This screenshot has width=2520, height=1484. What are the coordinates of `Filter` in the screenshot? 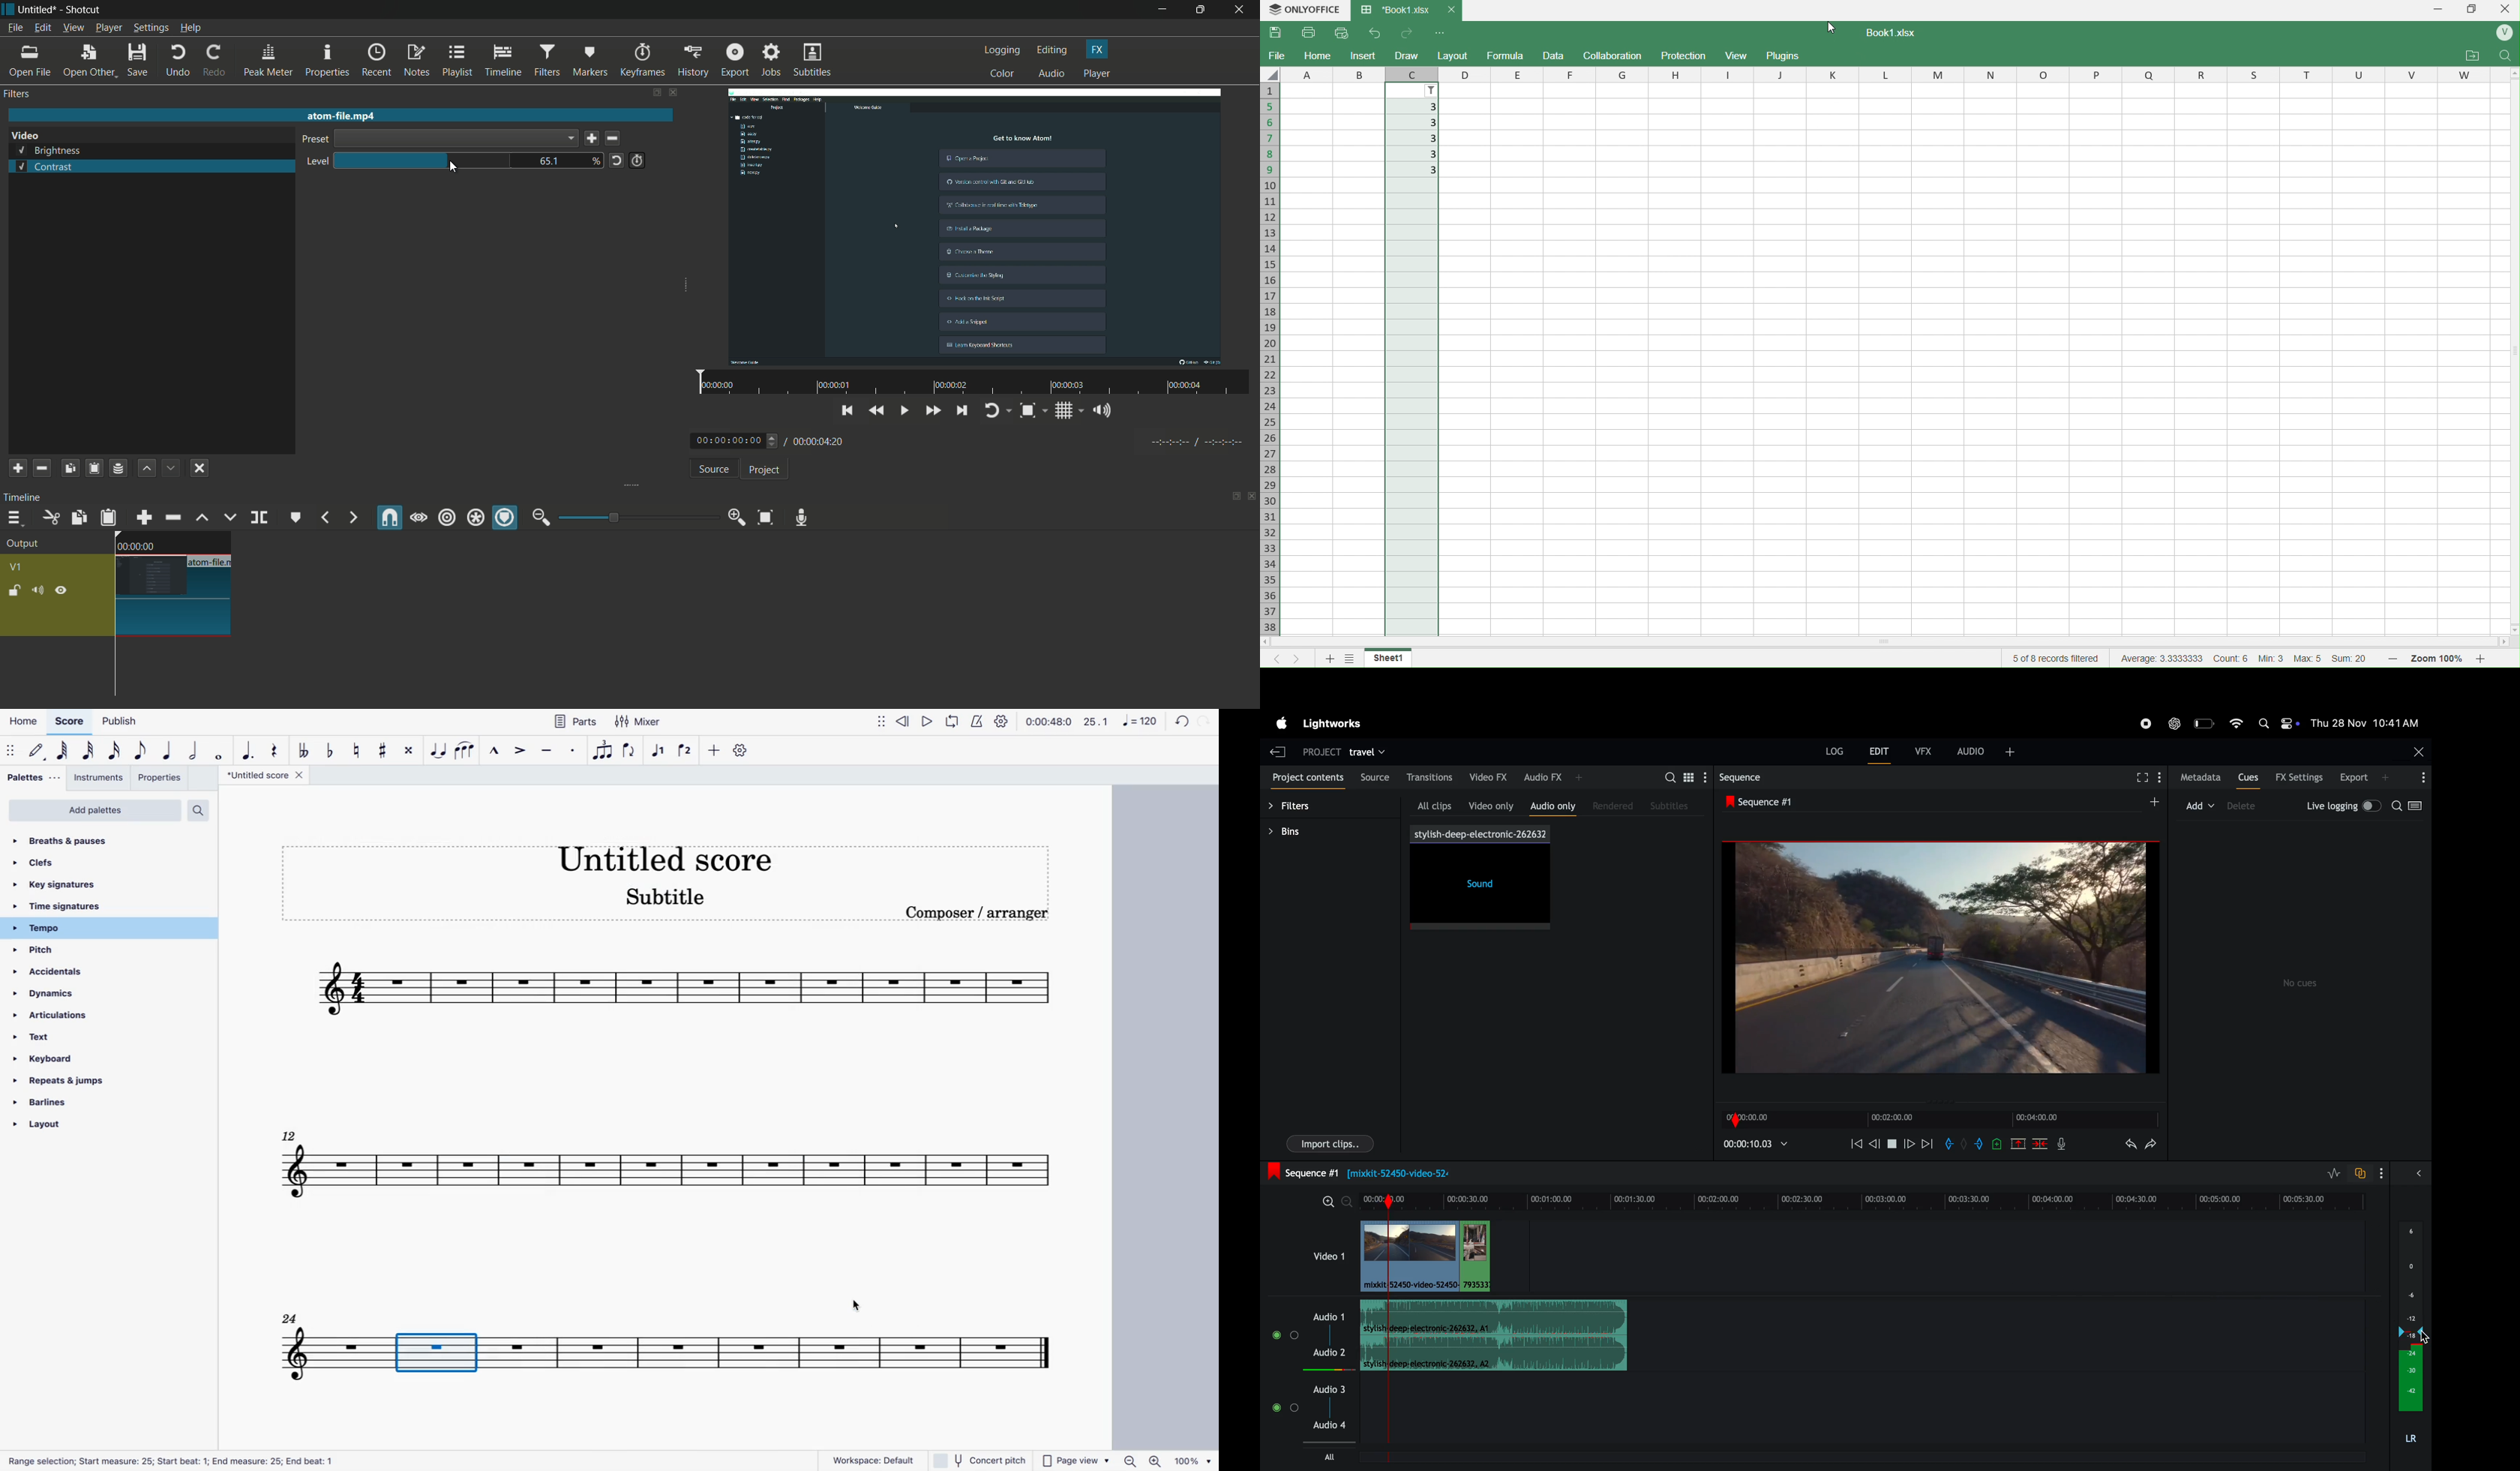 It's located at (1430, 91).